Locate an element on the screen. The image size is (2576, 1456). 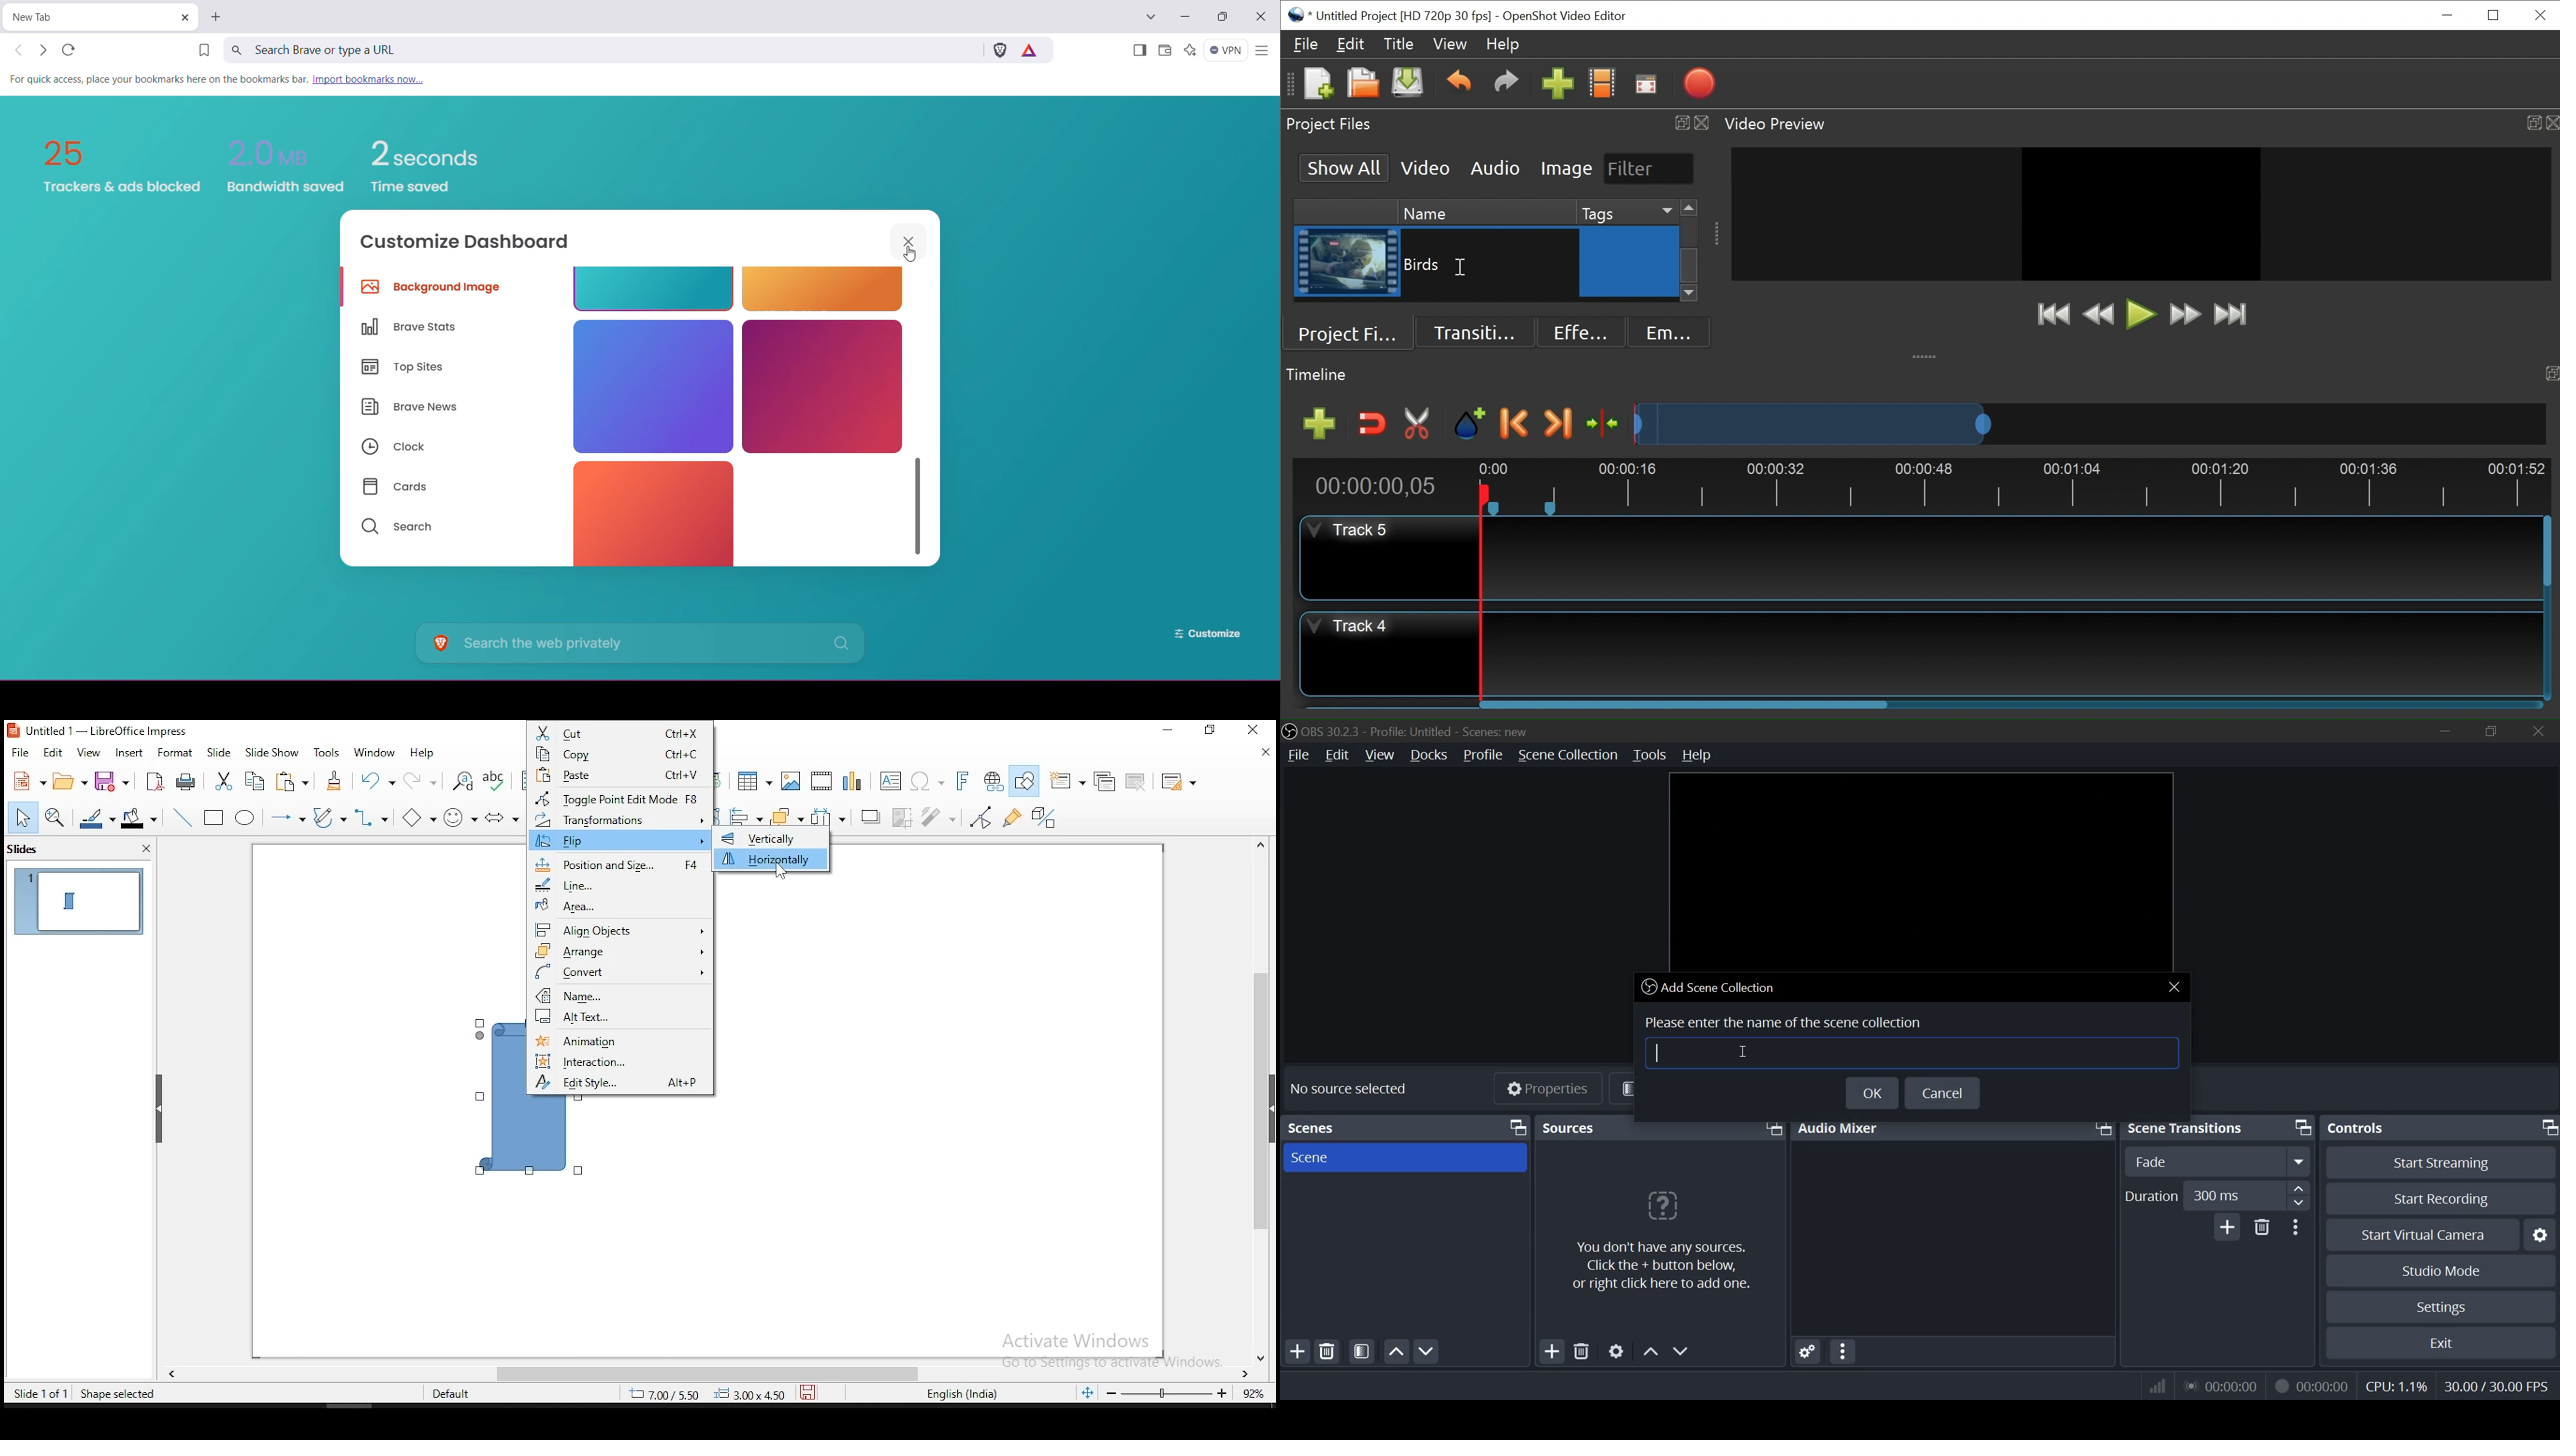
cancel is located at coordinates (1941, 1093).